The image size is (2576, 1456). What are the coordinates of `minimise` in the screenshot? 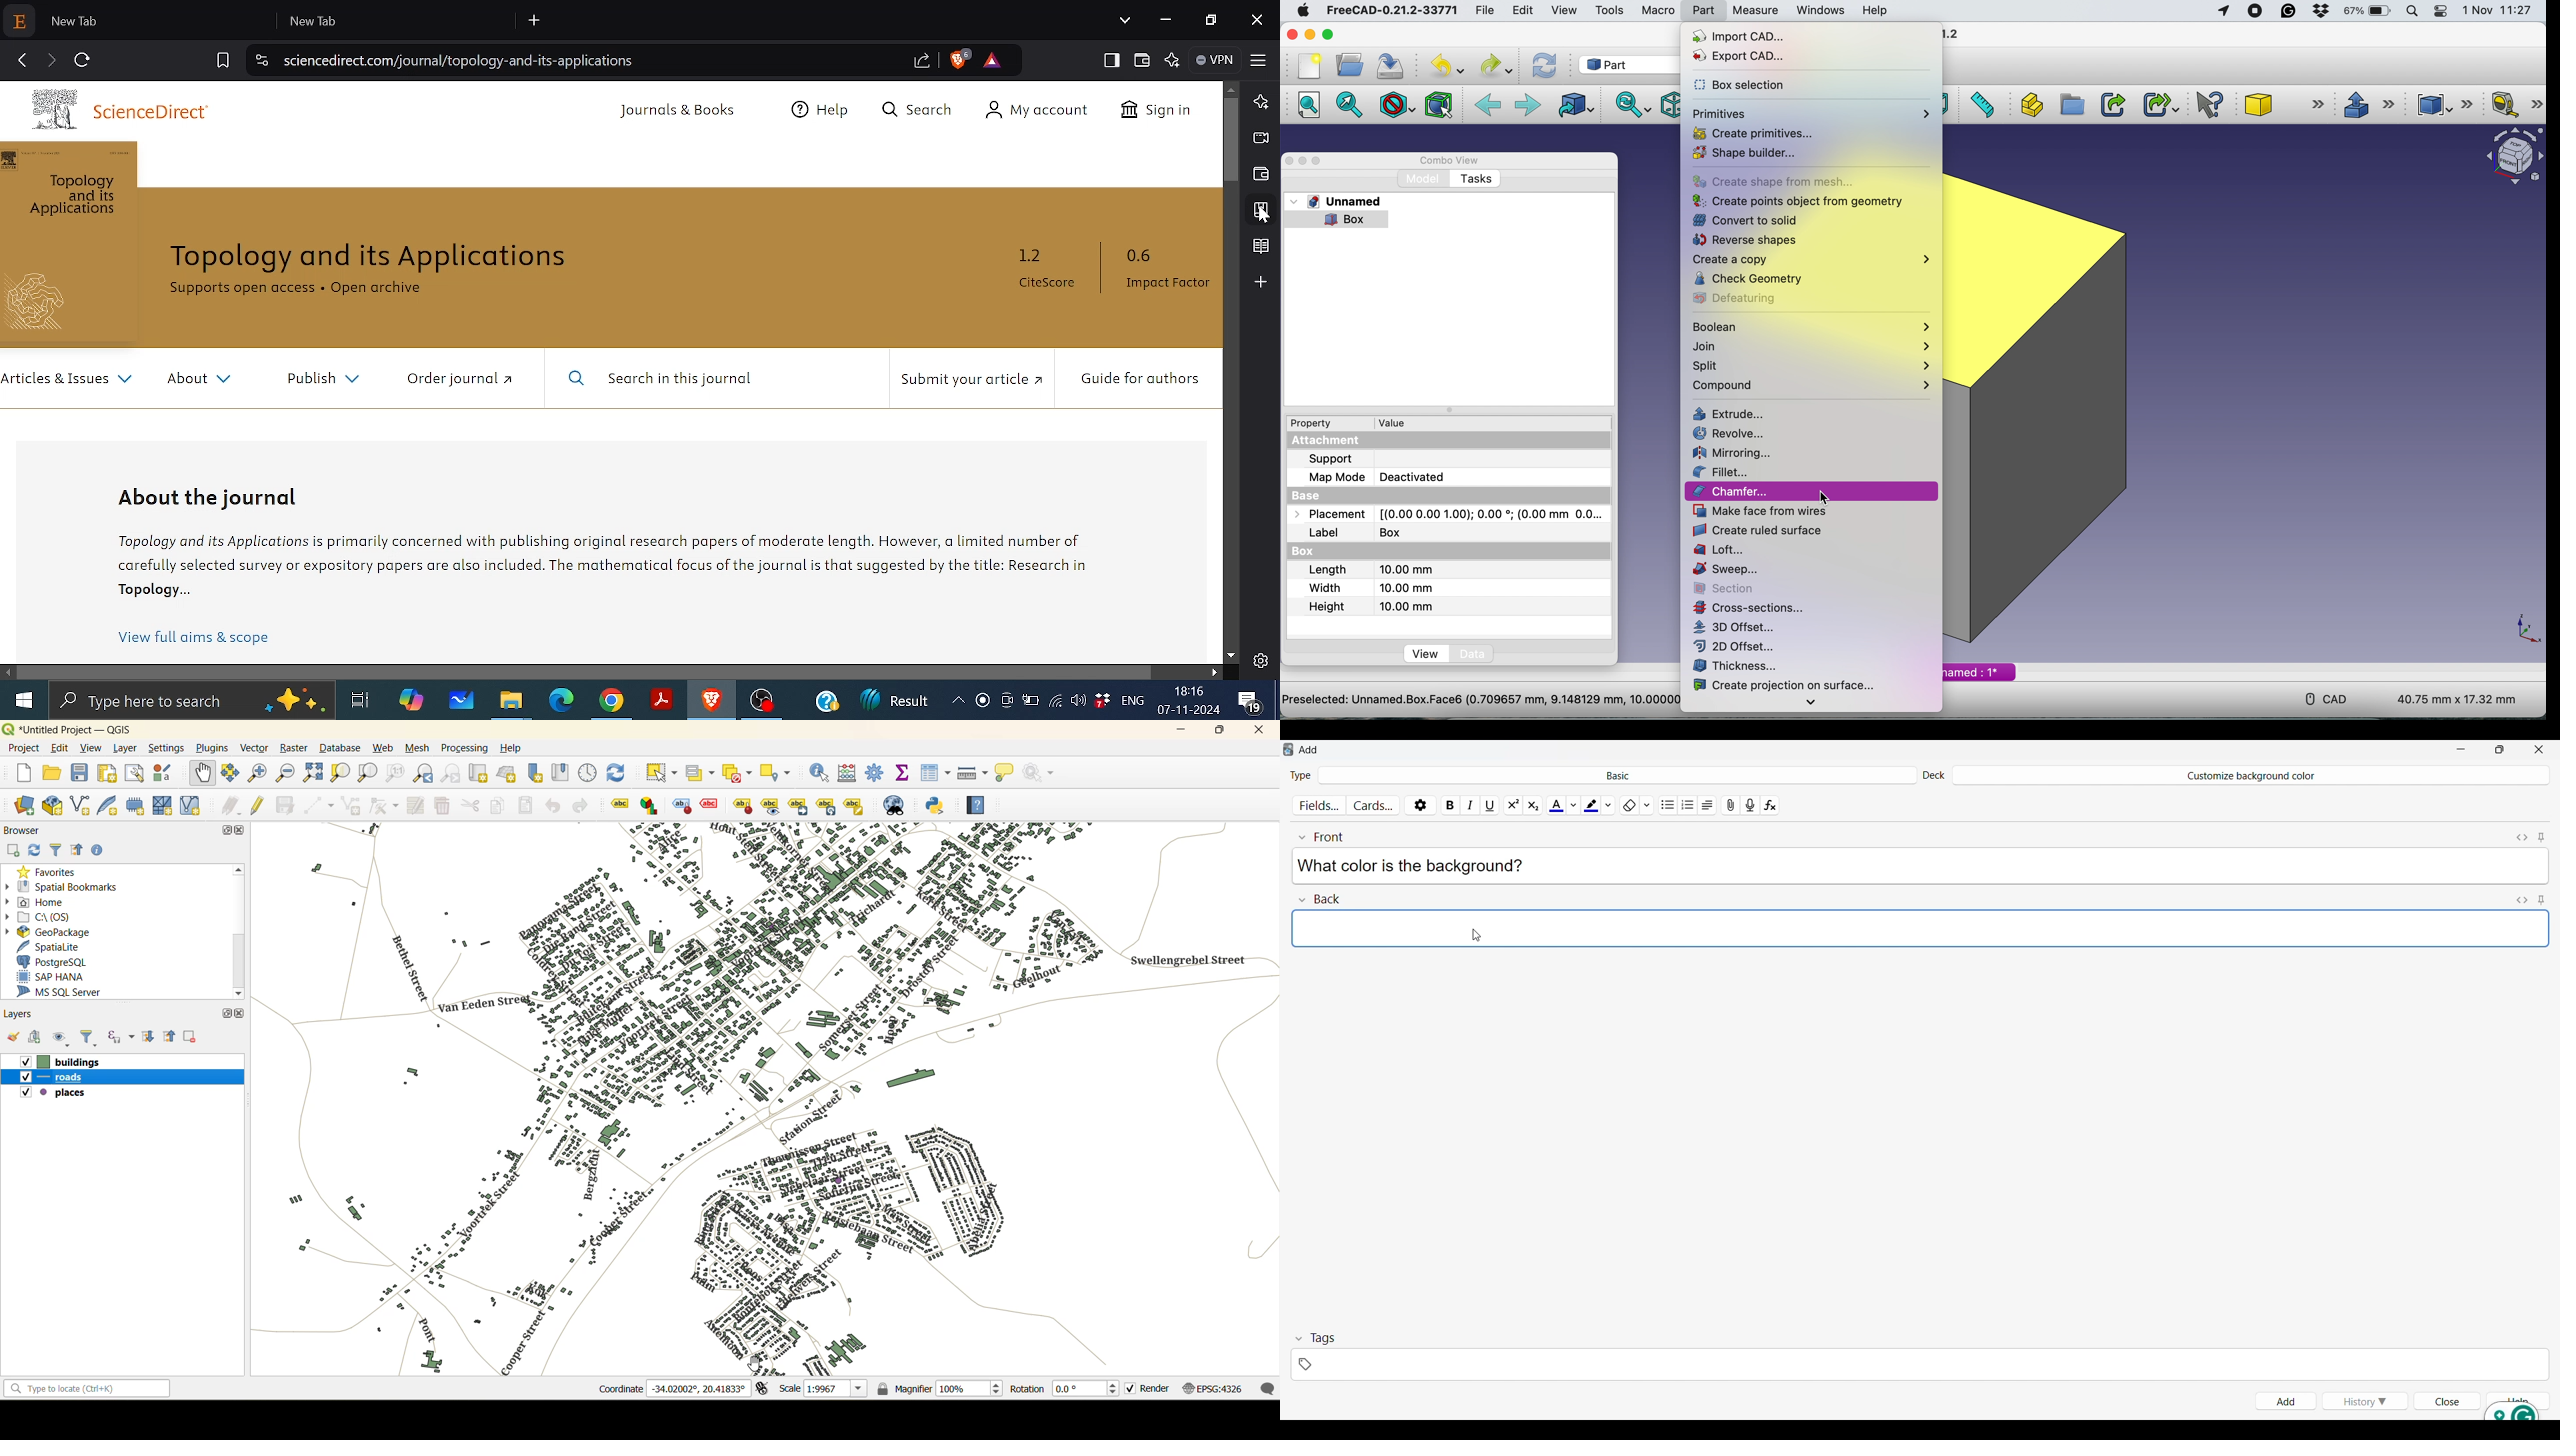 It's located at (1303, 161).